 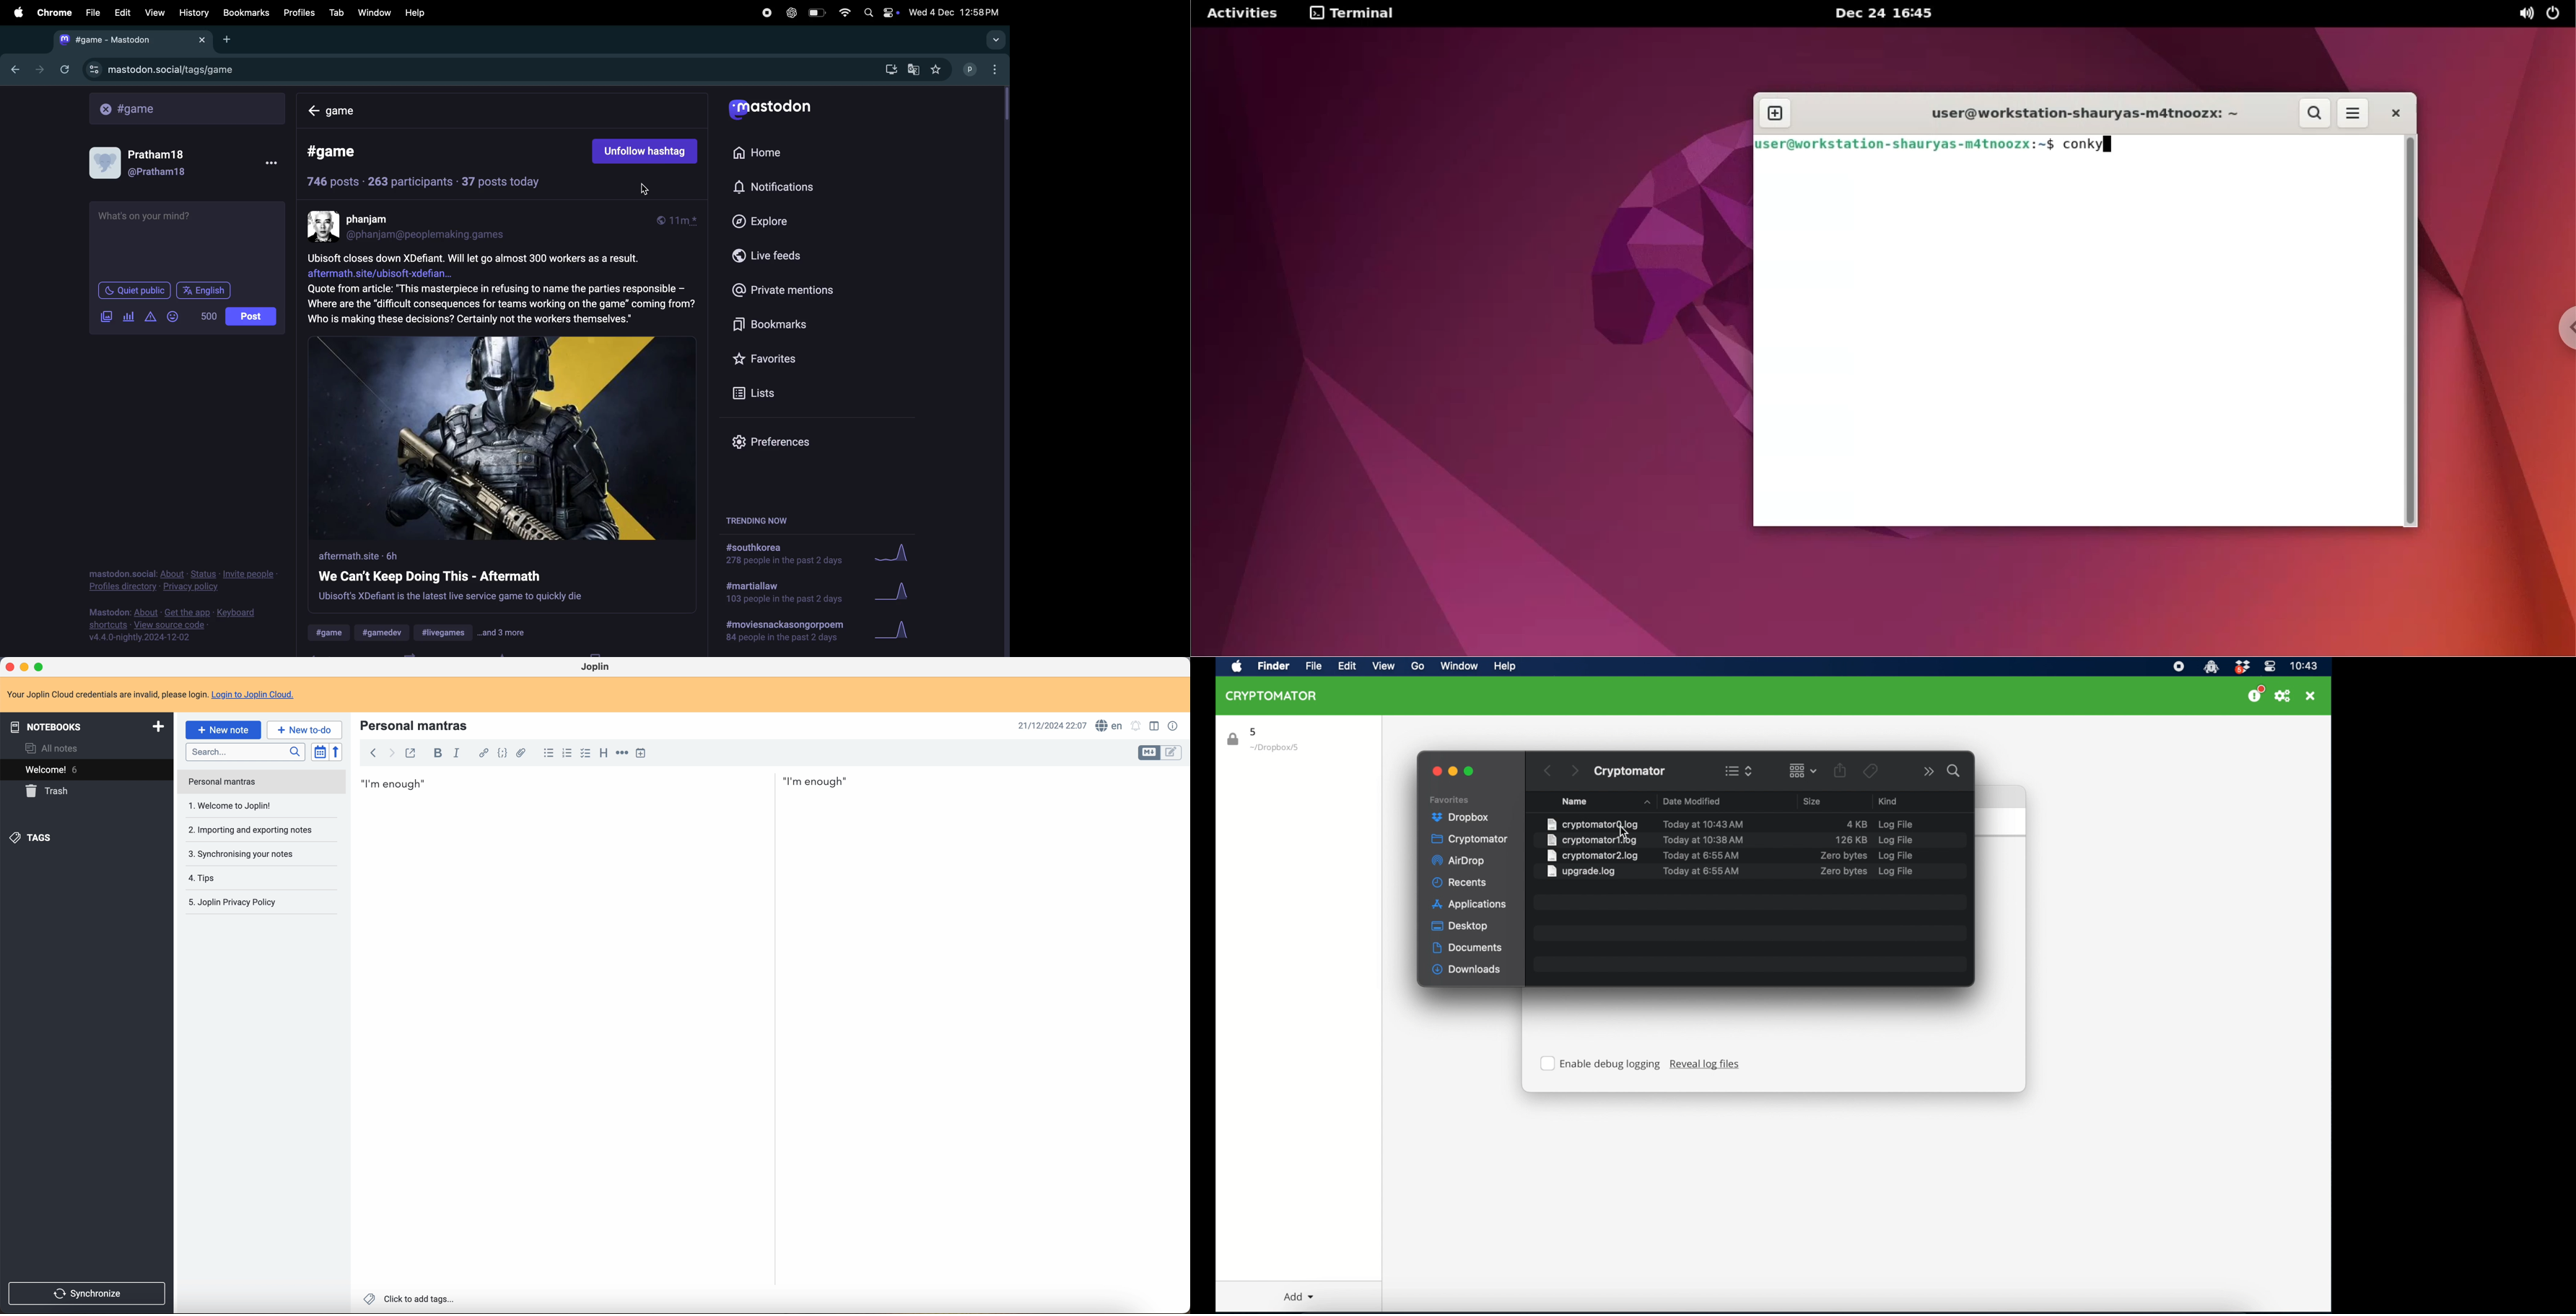 I want to click on checkbox, so click(x=585, y=754).